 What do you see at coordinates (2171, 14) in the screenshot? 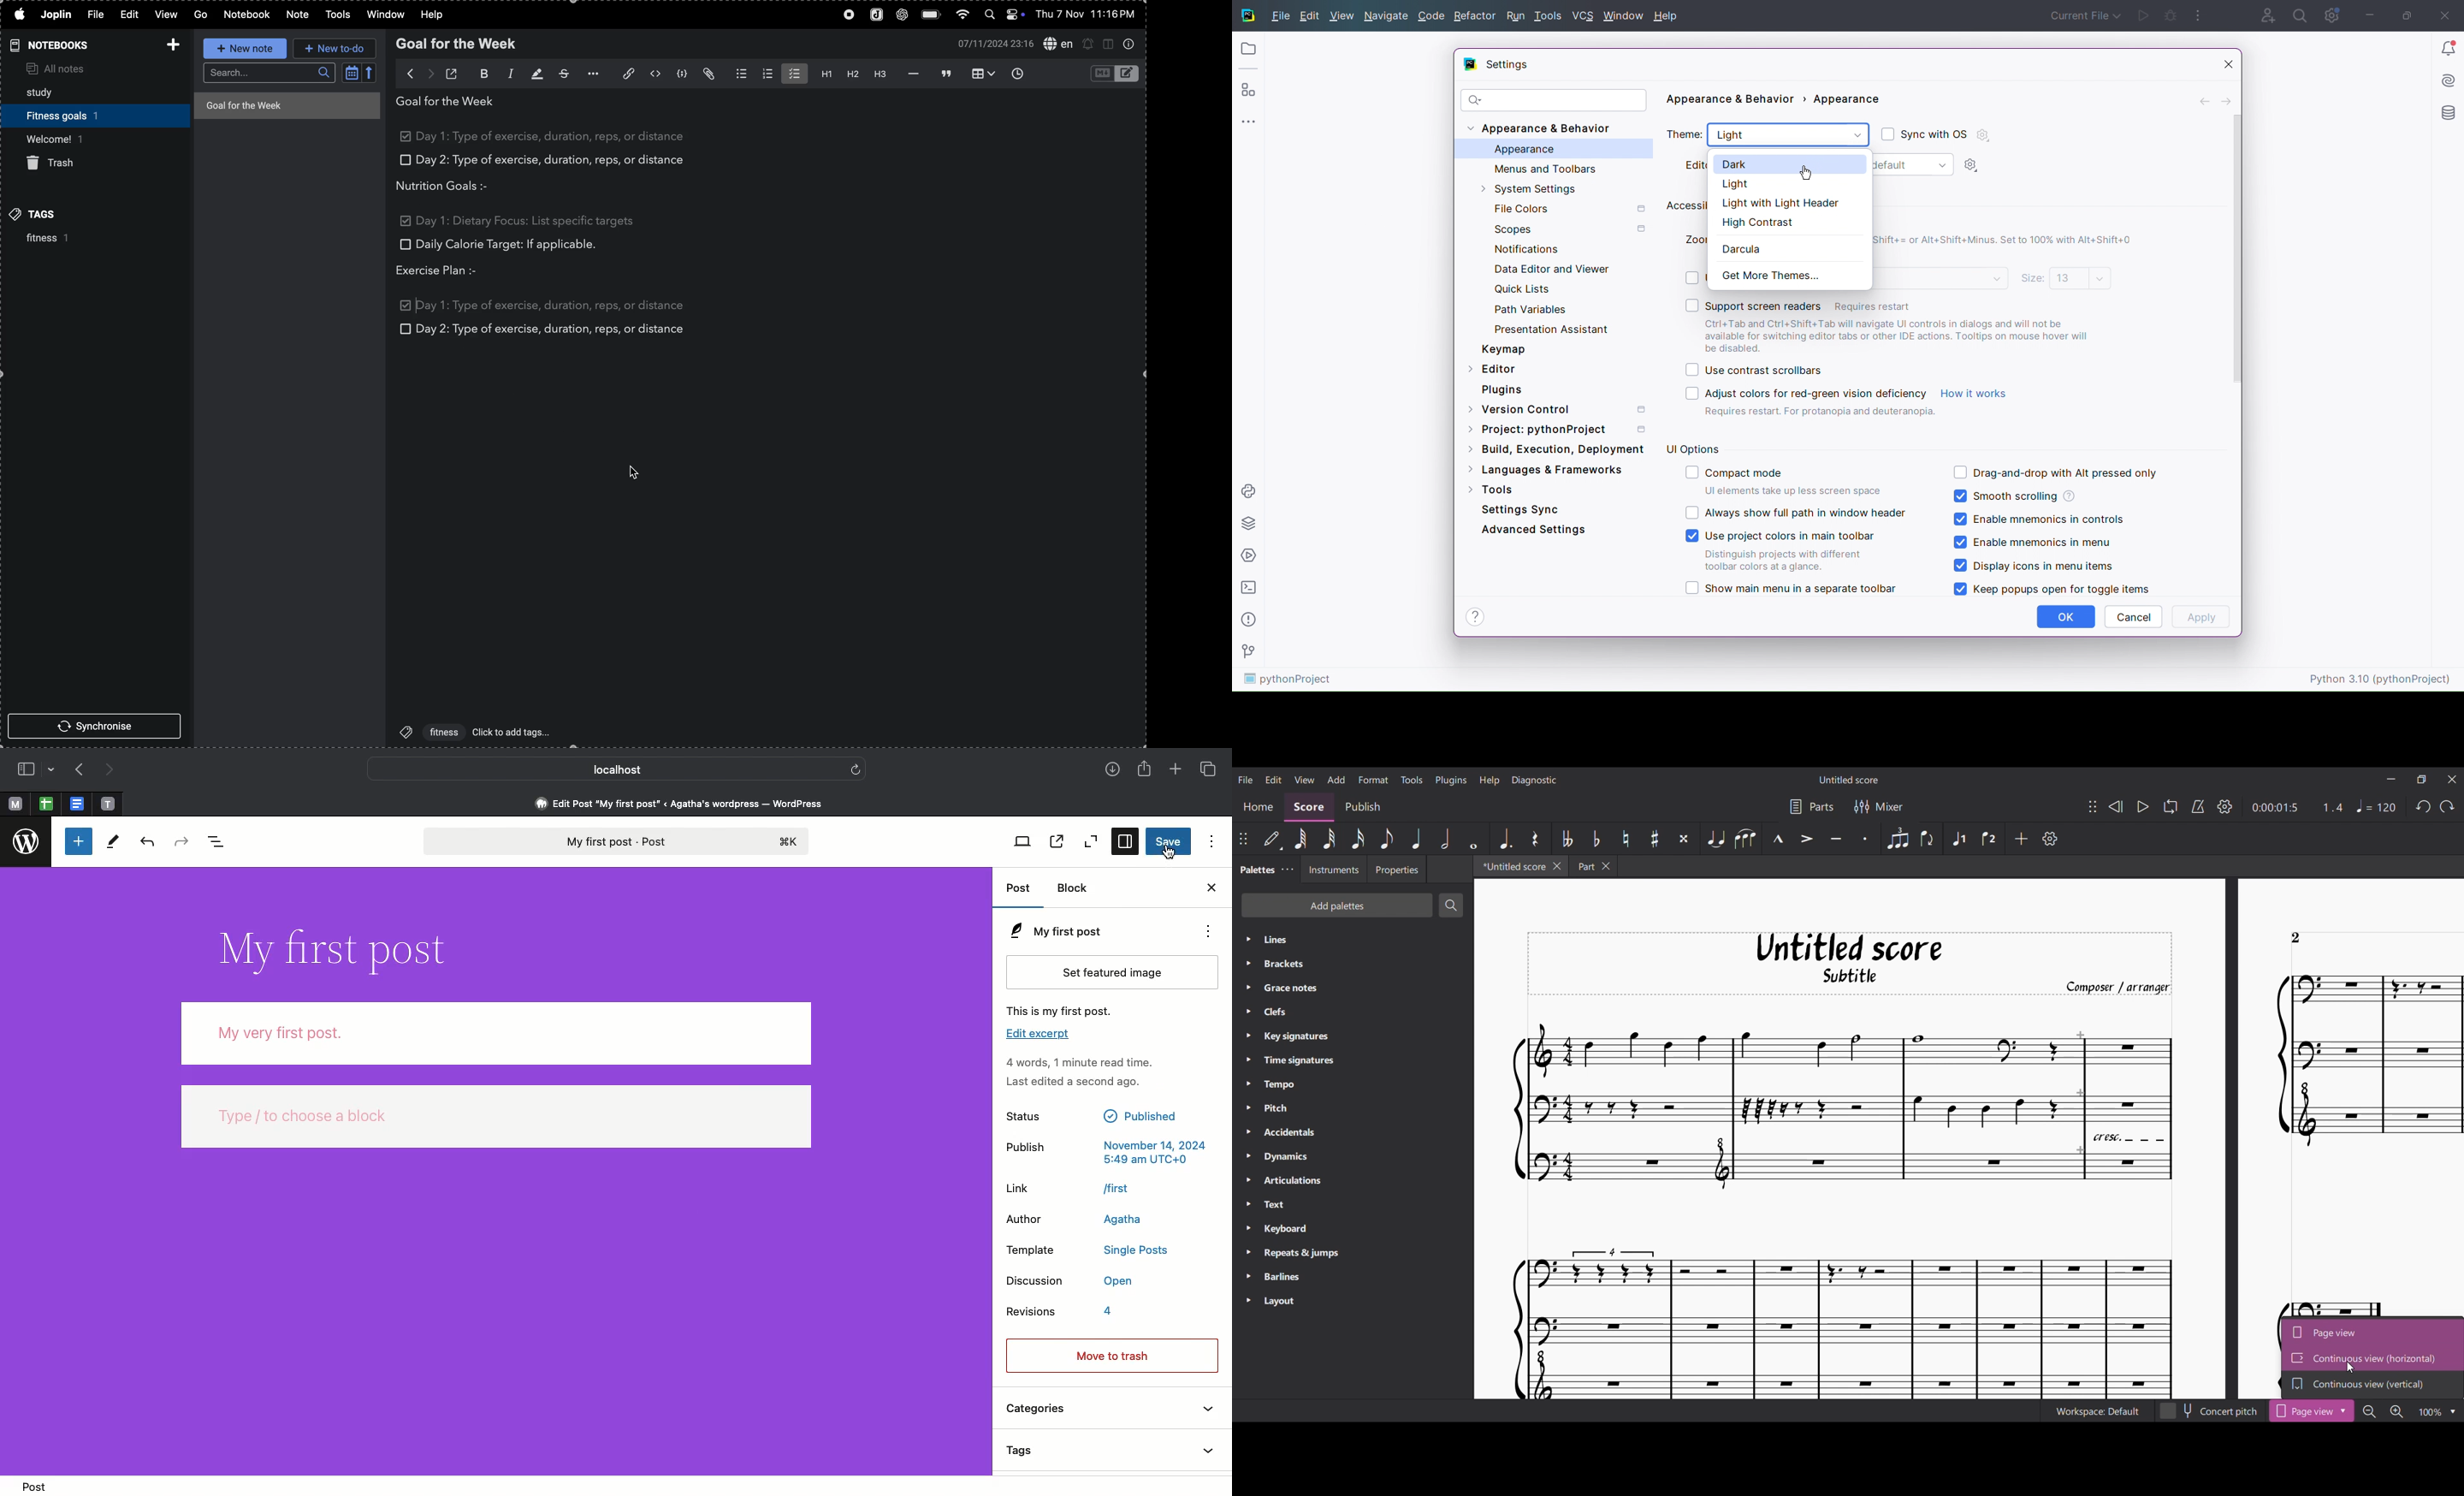
I see `Check Bugs` at bounding box center [2171, 14].